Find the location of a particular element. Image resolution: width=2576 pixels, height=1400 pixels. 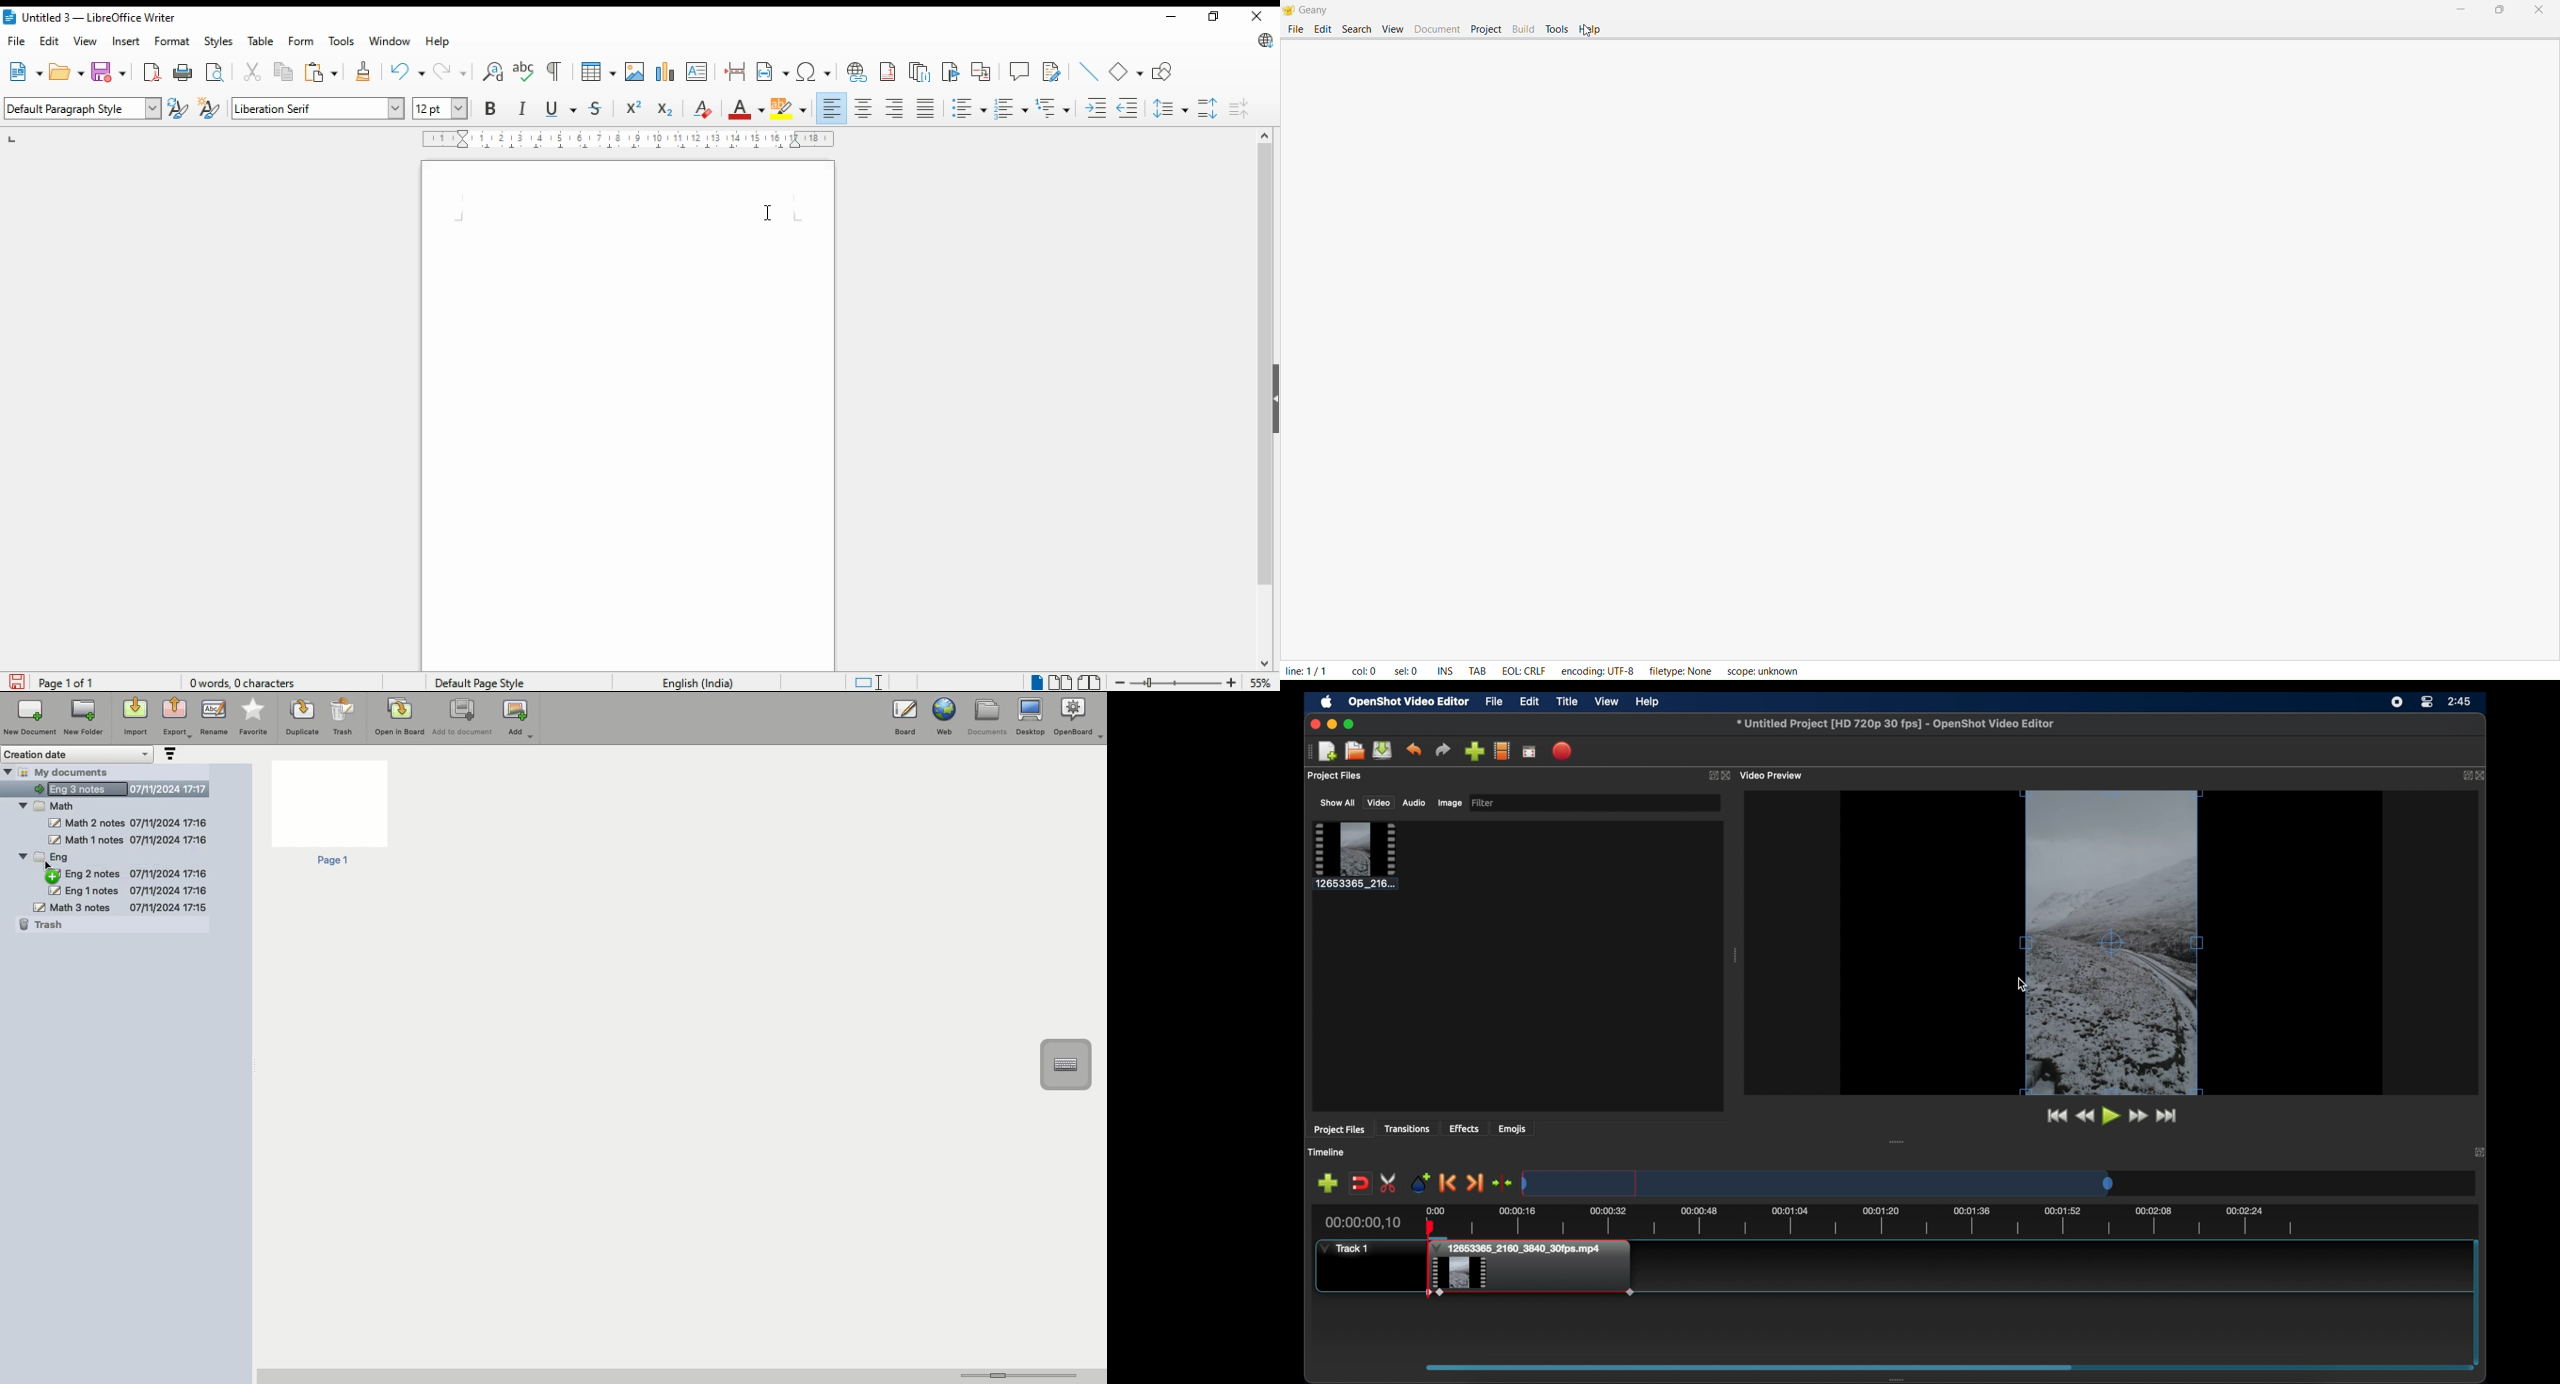

italics is located at coordinates (523, 108).